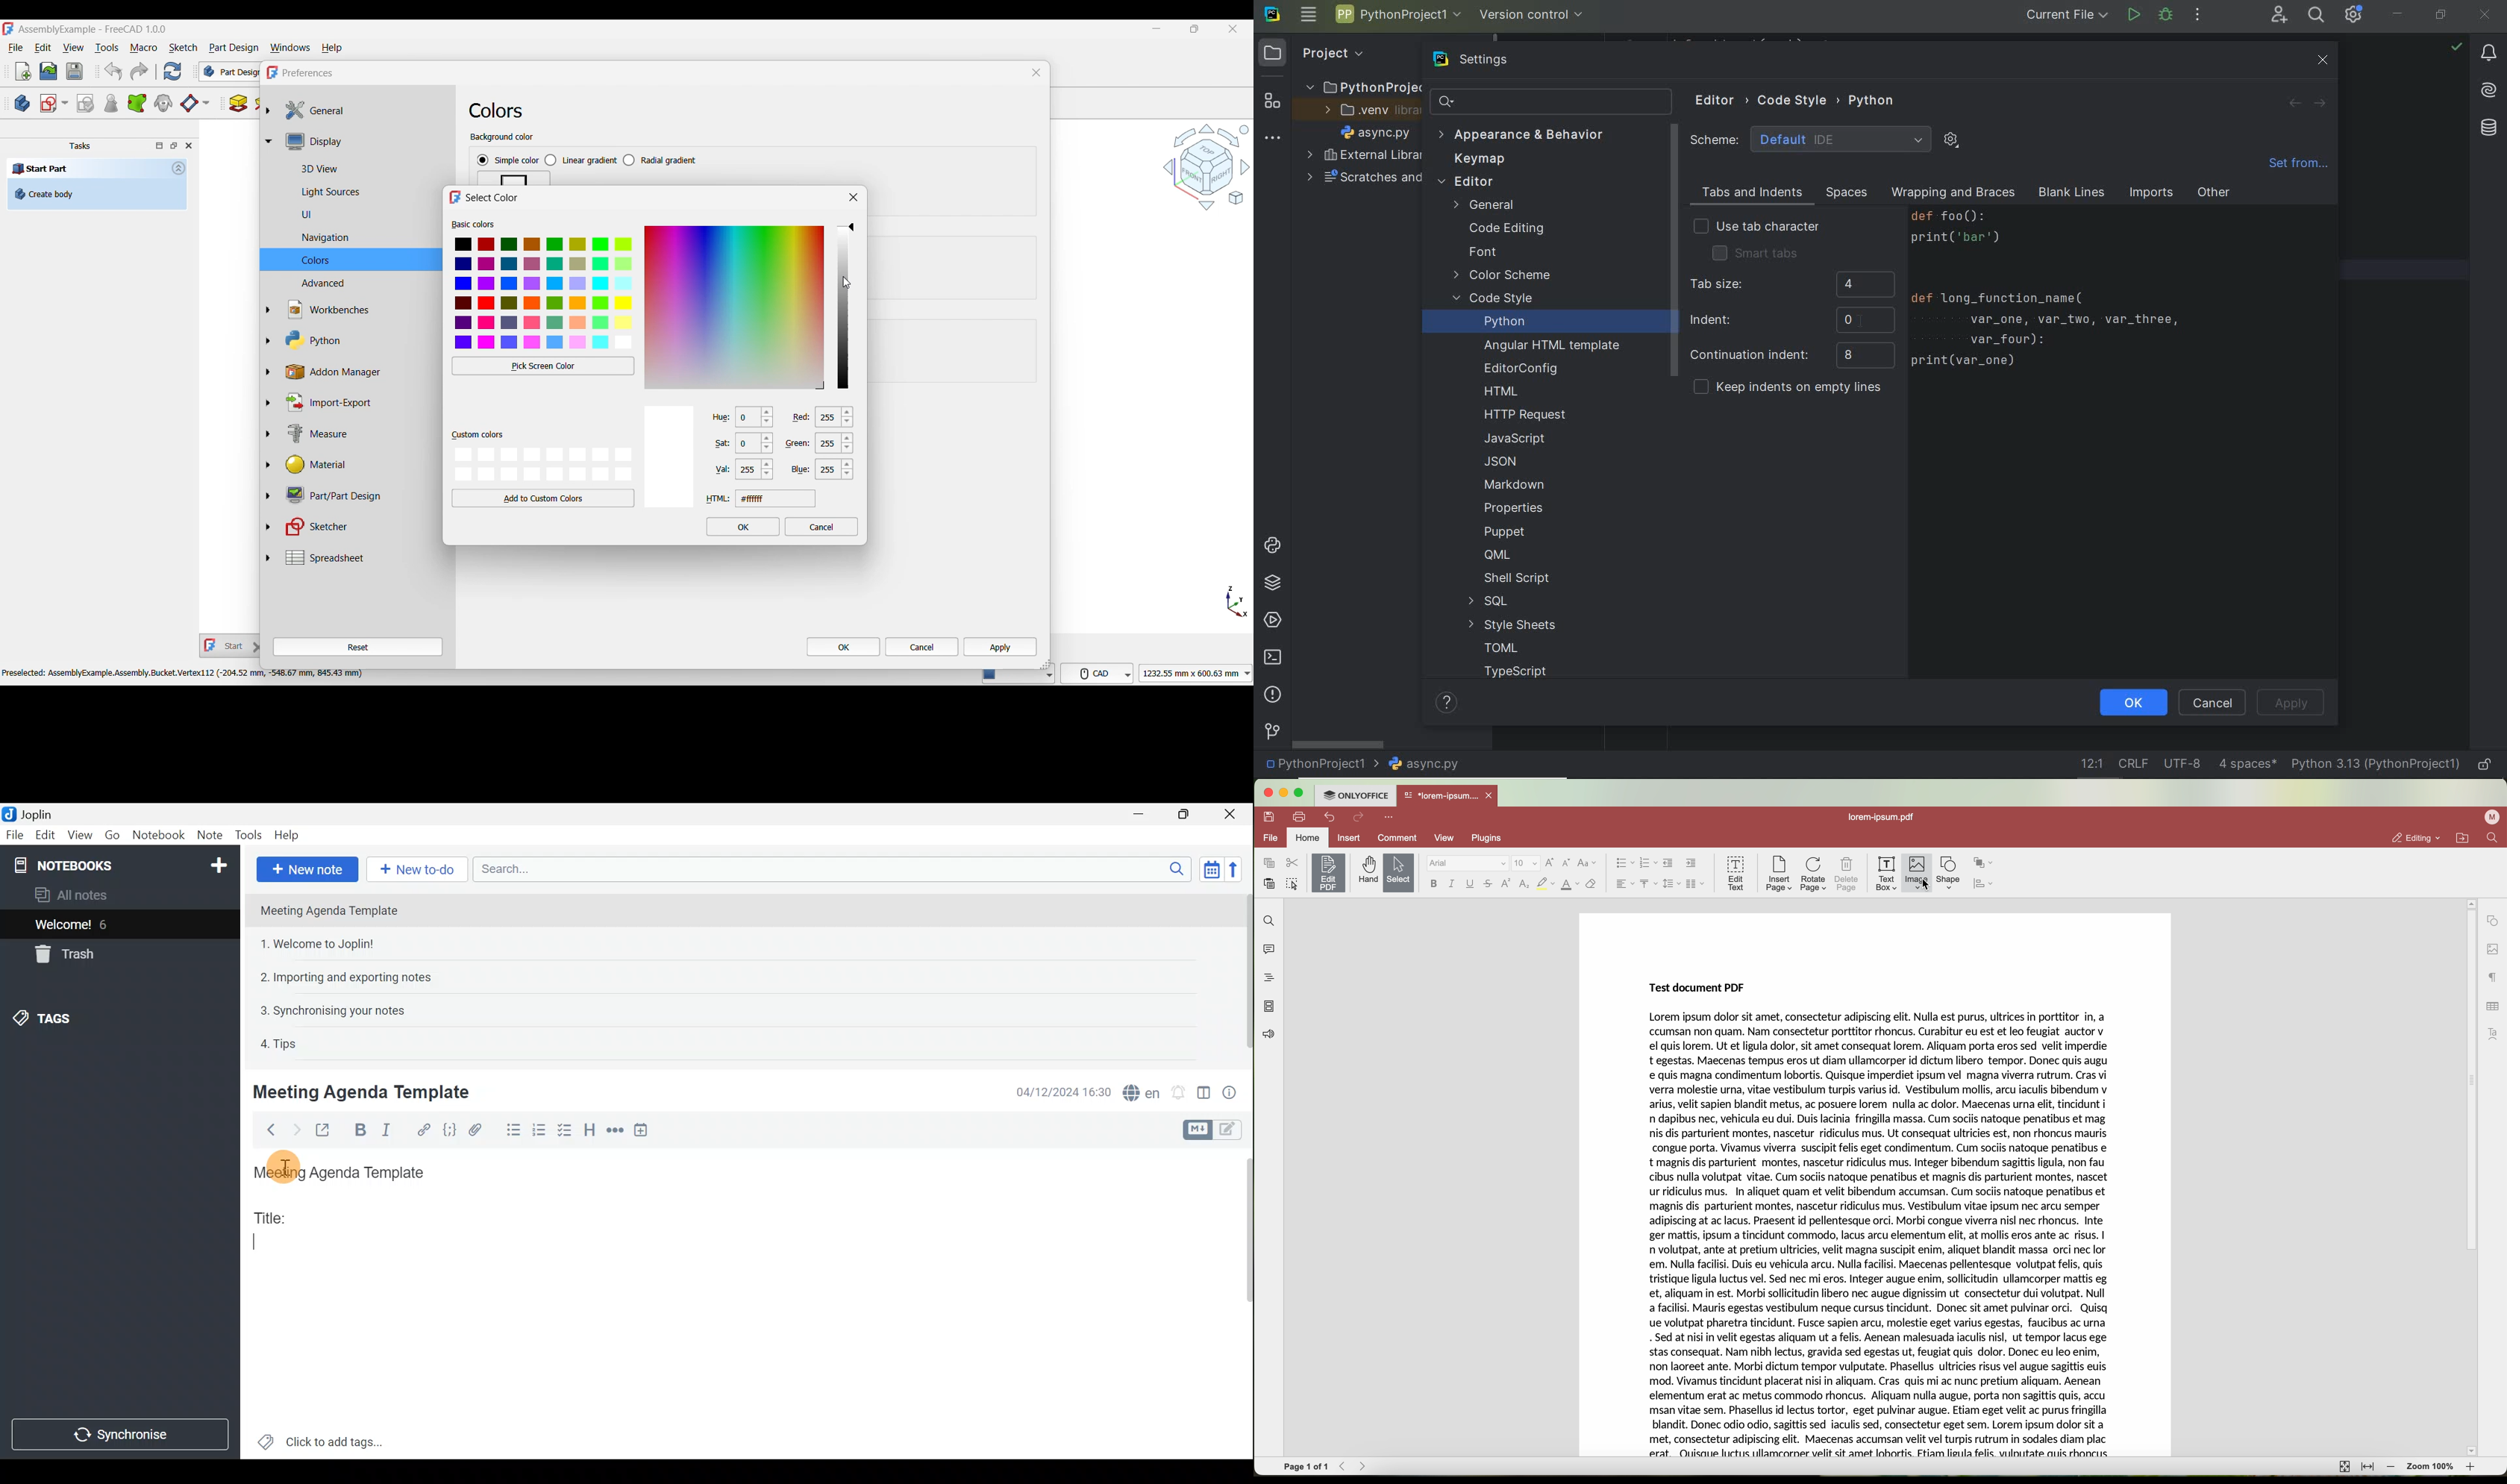 This screenshot has width=2520, height=1484. What do you see at coordinates (189, 146) in the screenshot?
I see `Close` at bounding box center [189, 146].